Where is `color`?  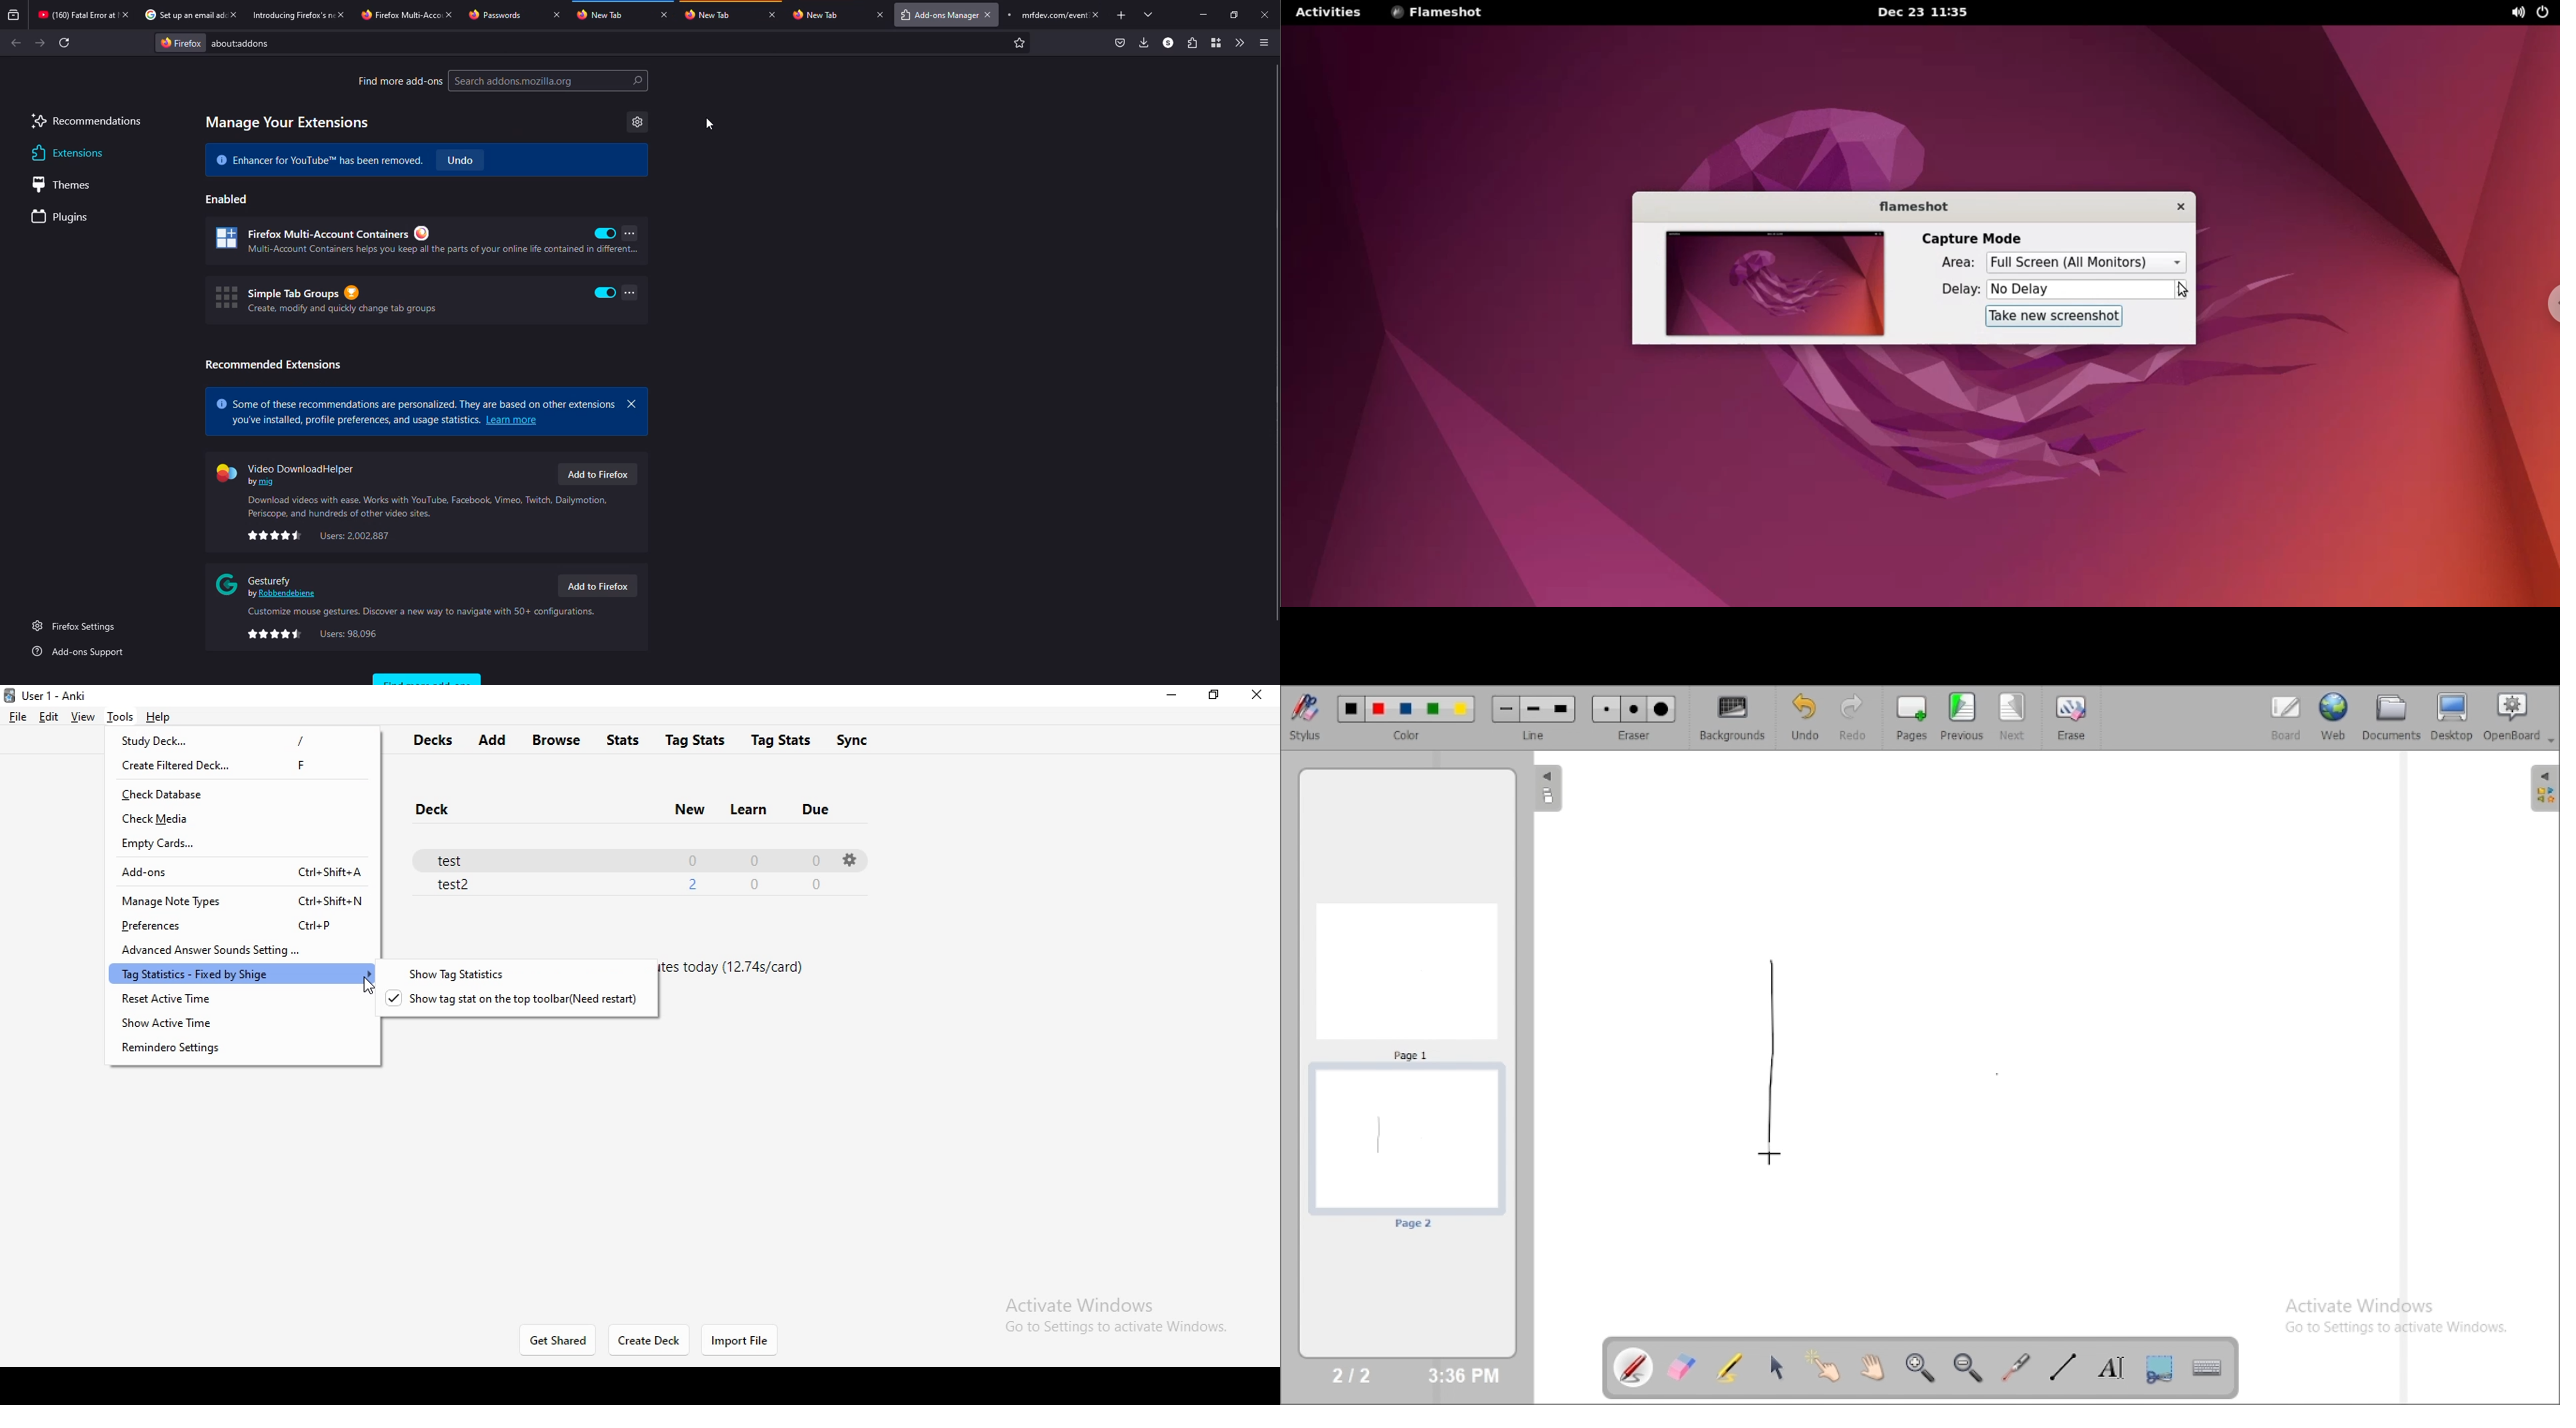
color is located at coordinates (1410, 736).